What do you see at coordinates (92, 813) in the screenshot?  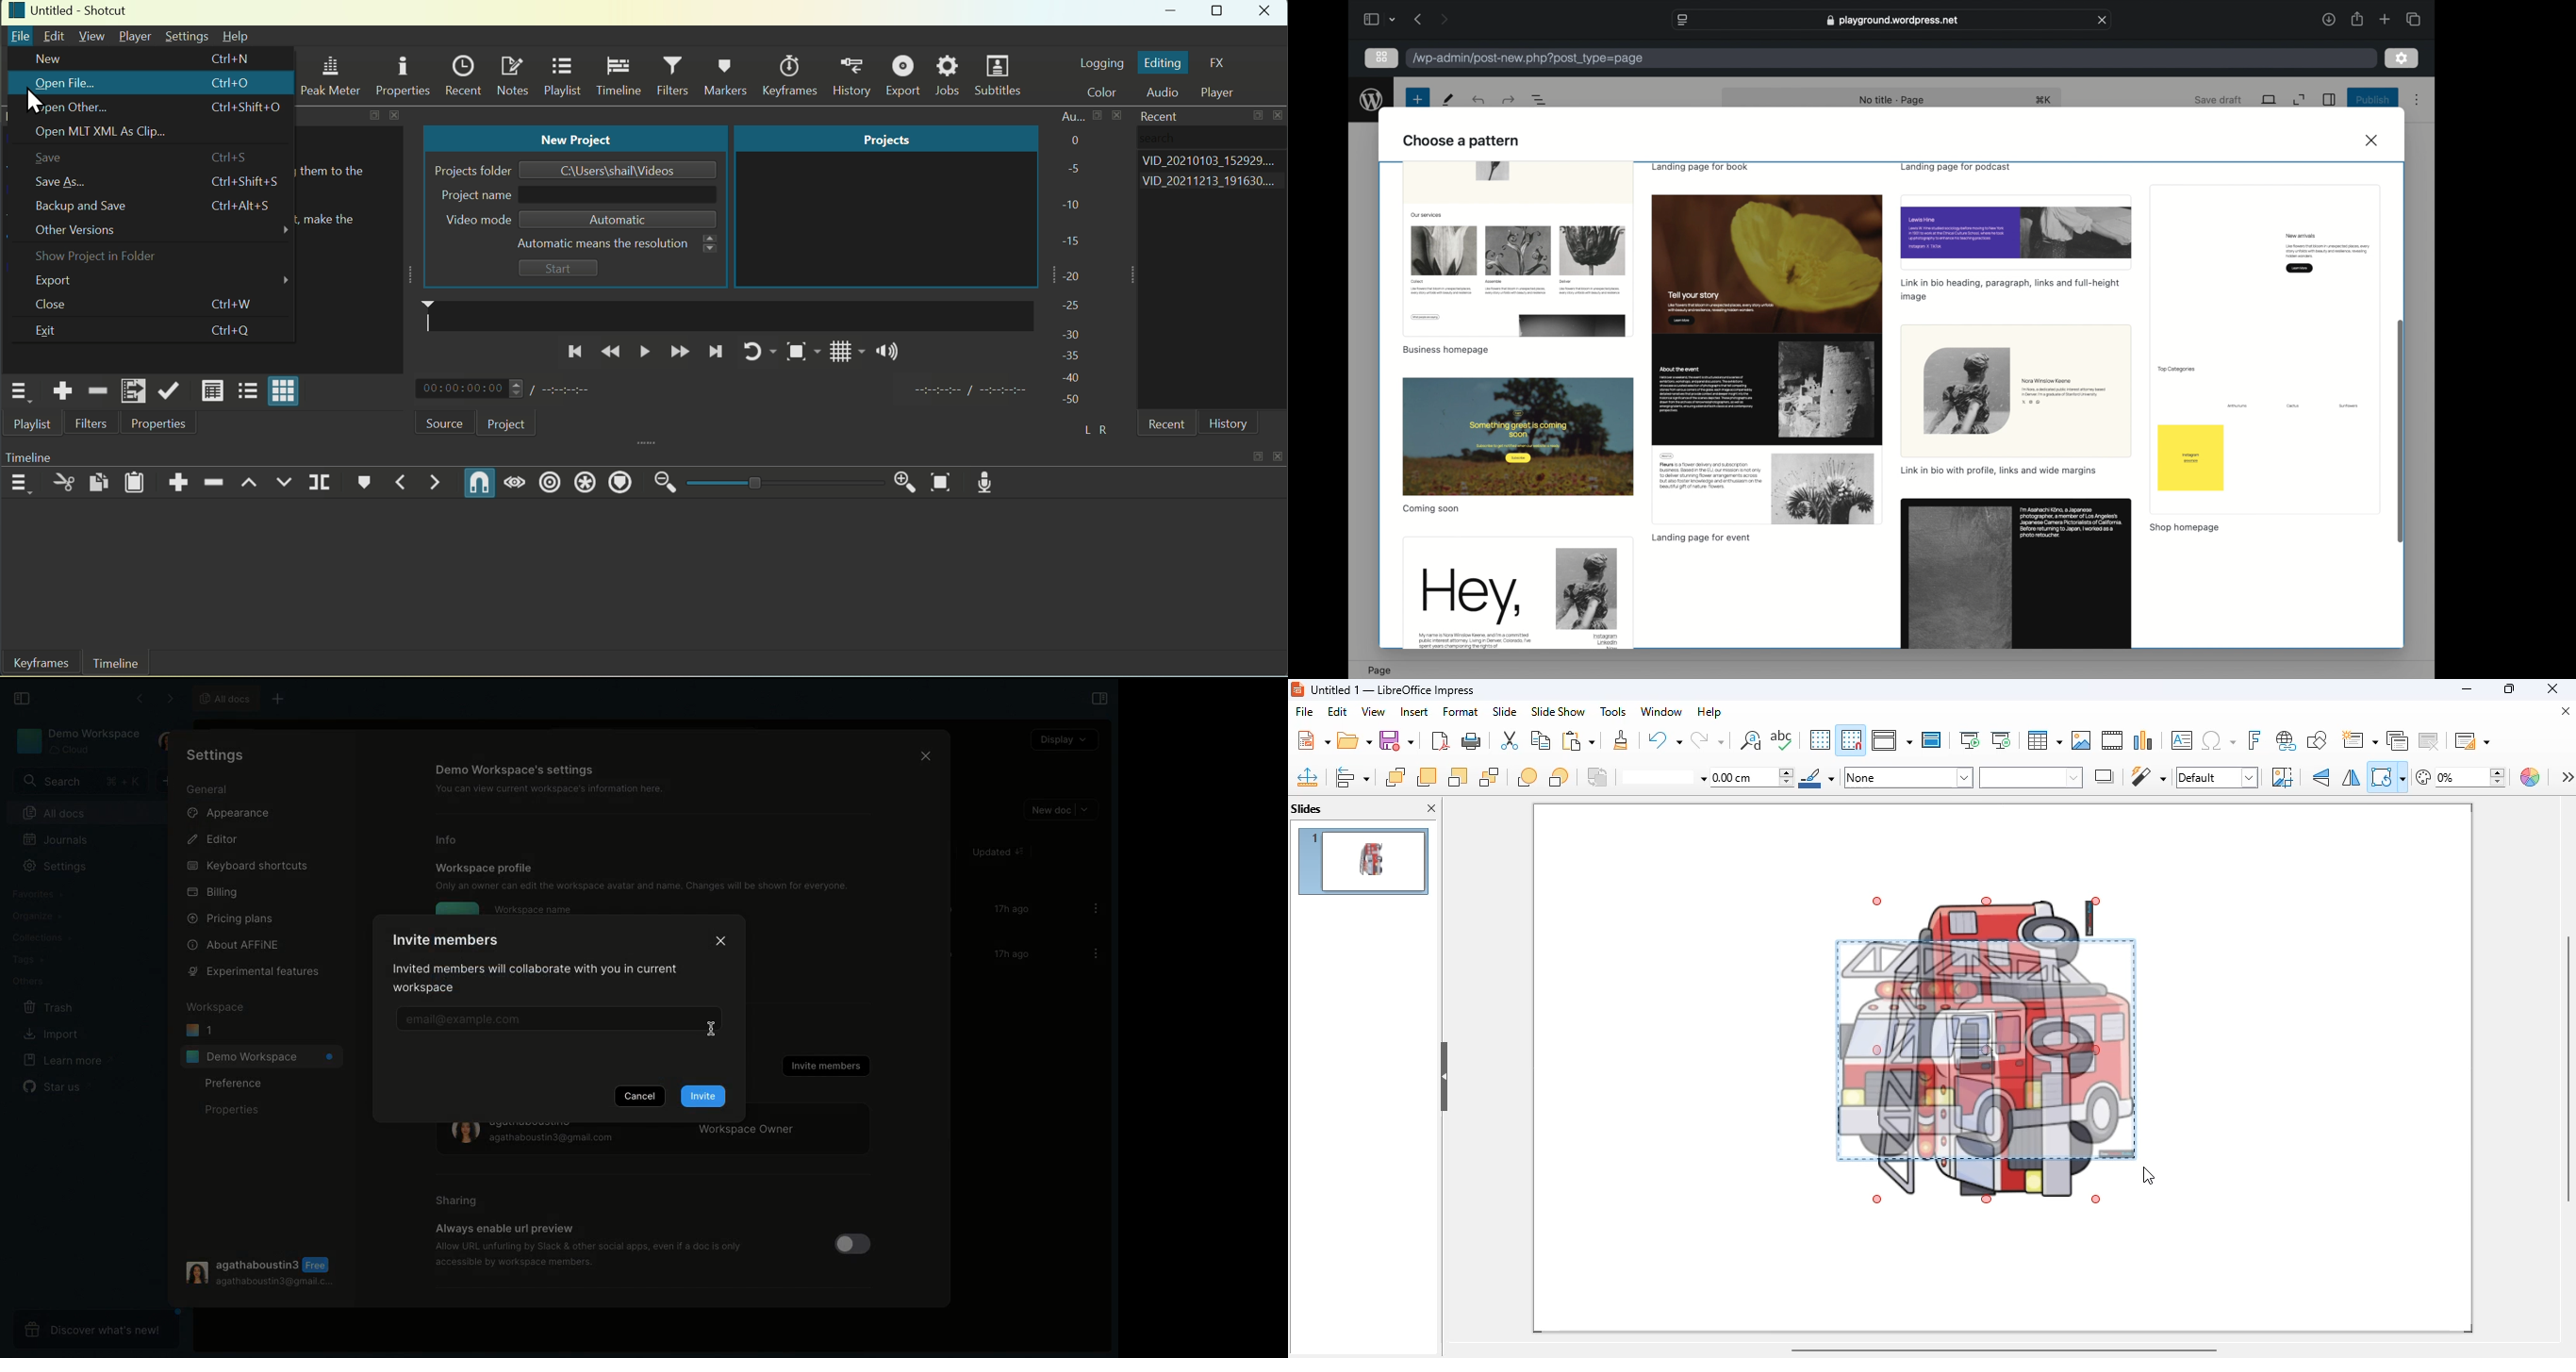 I see `All docs` at bounding box center [92, 813].